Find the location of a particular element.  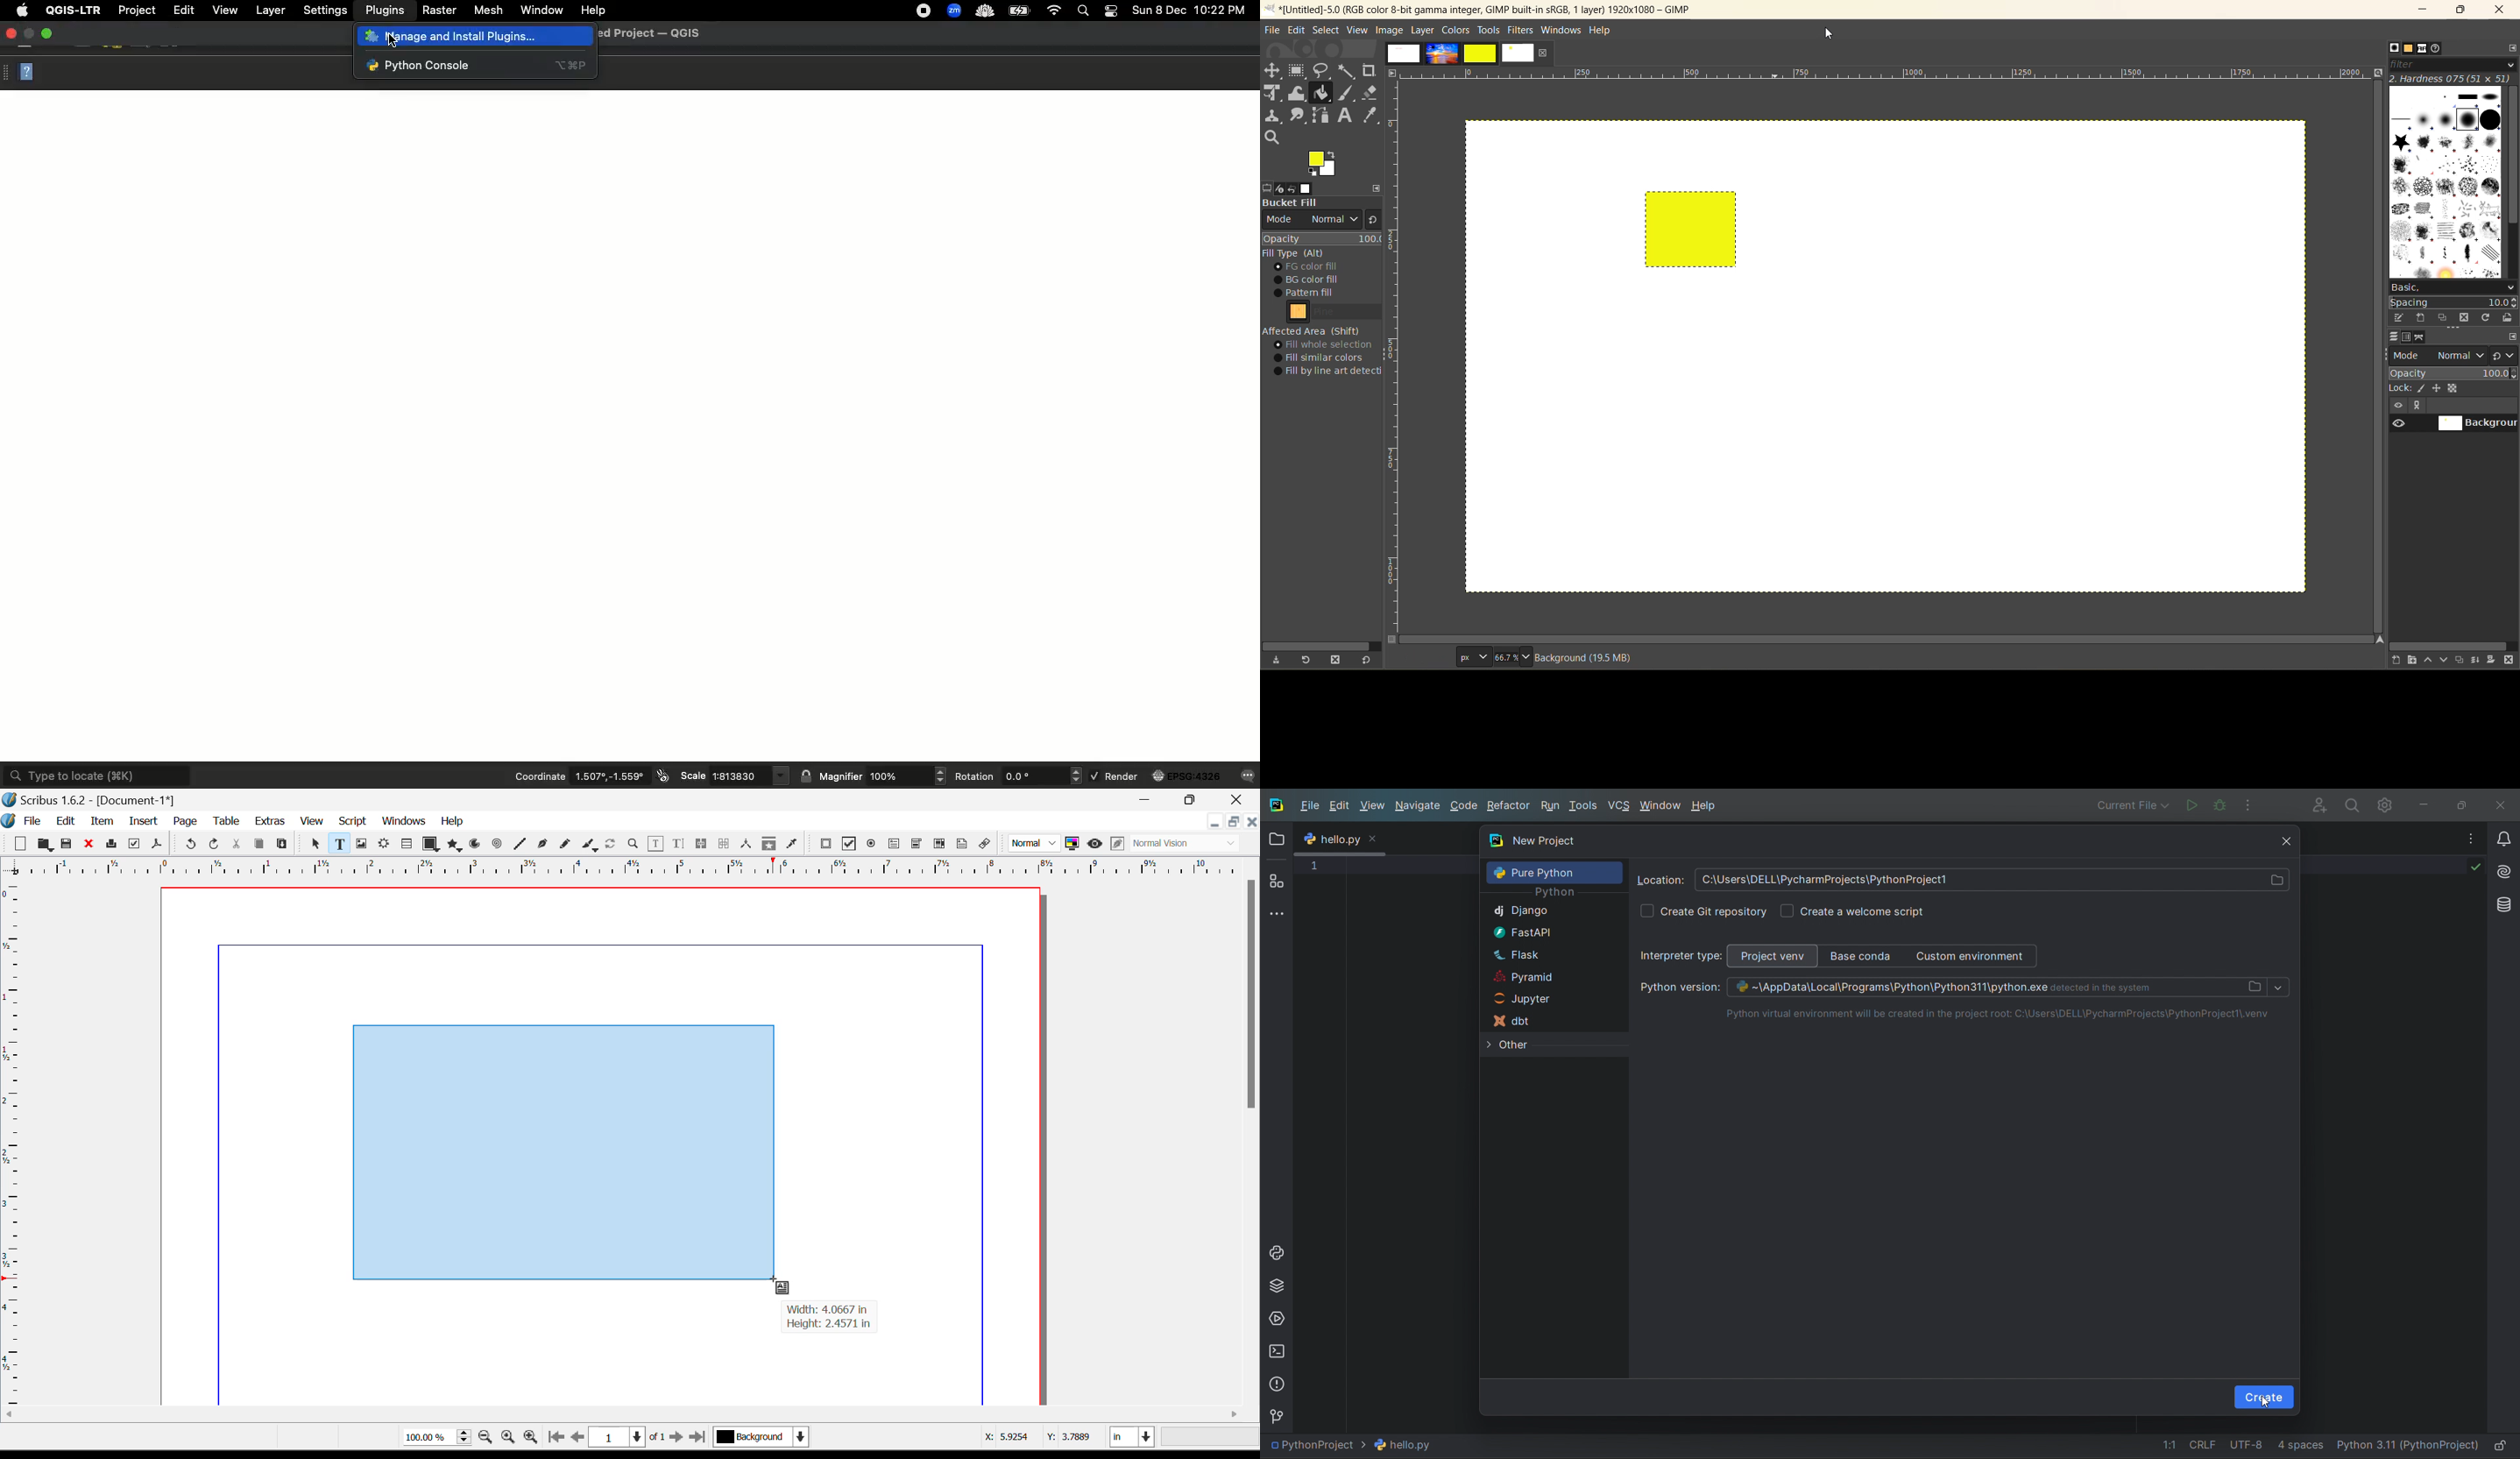

Zoom 100% is located at coordinates (437, 1438).